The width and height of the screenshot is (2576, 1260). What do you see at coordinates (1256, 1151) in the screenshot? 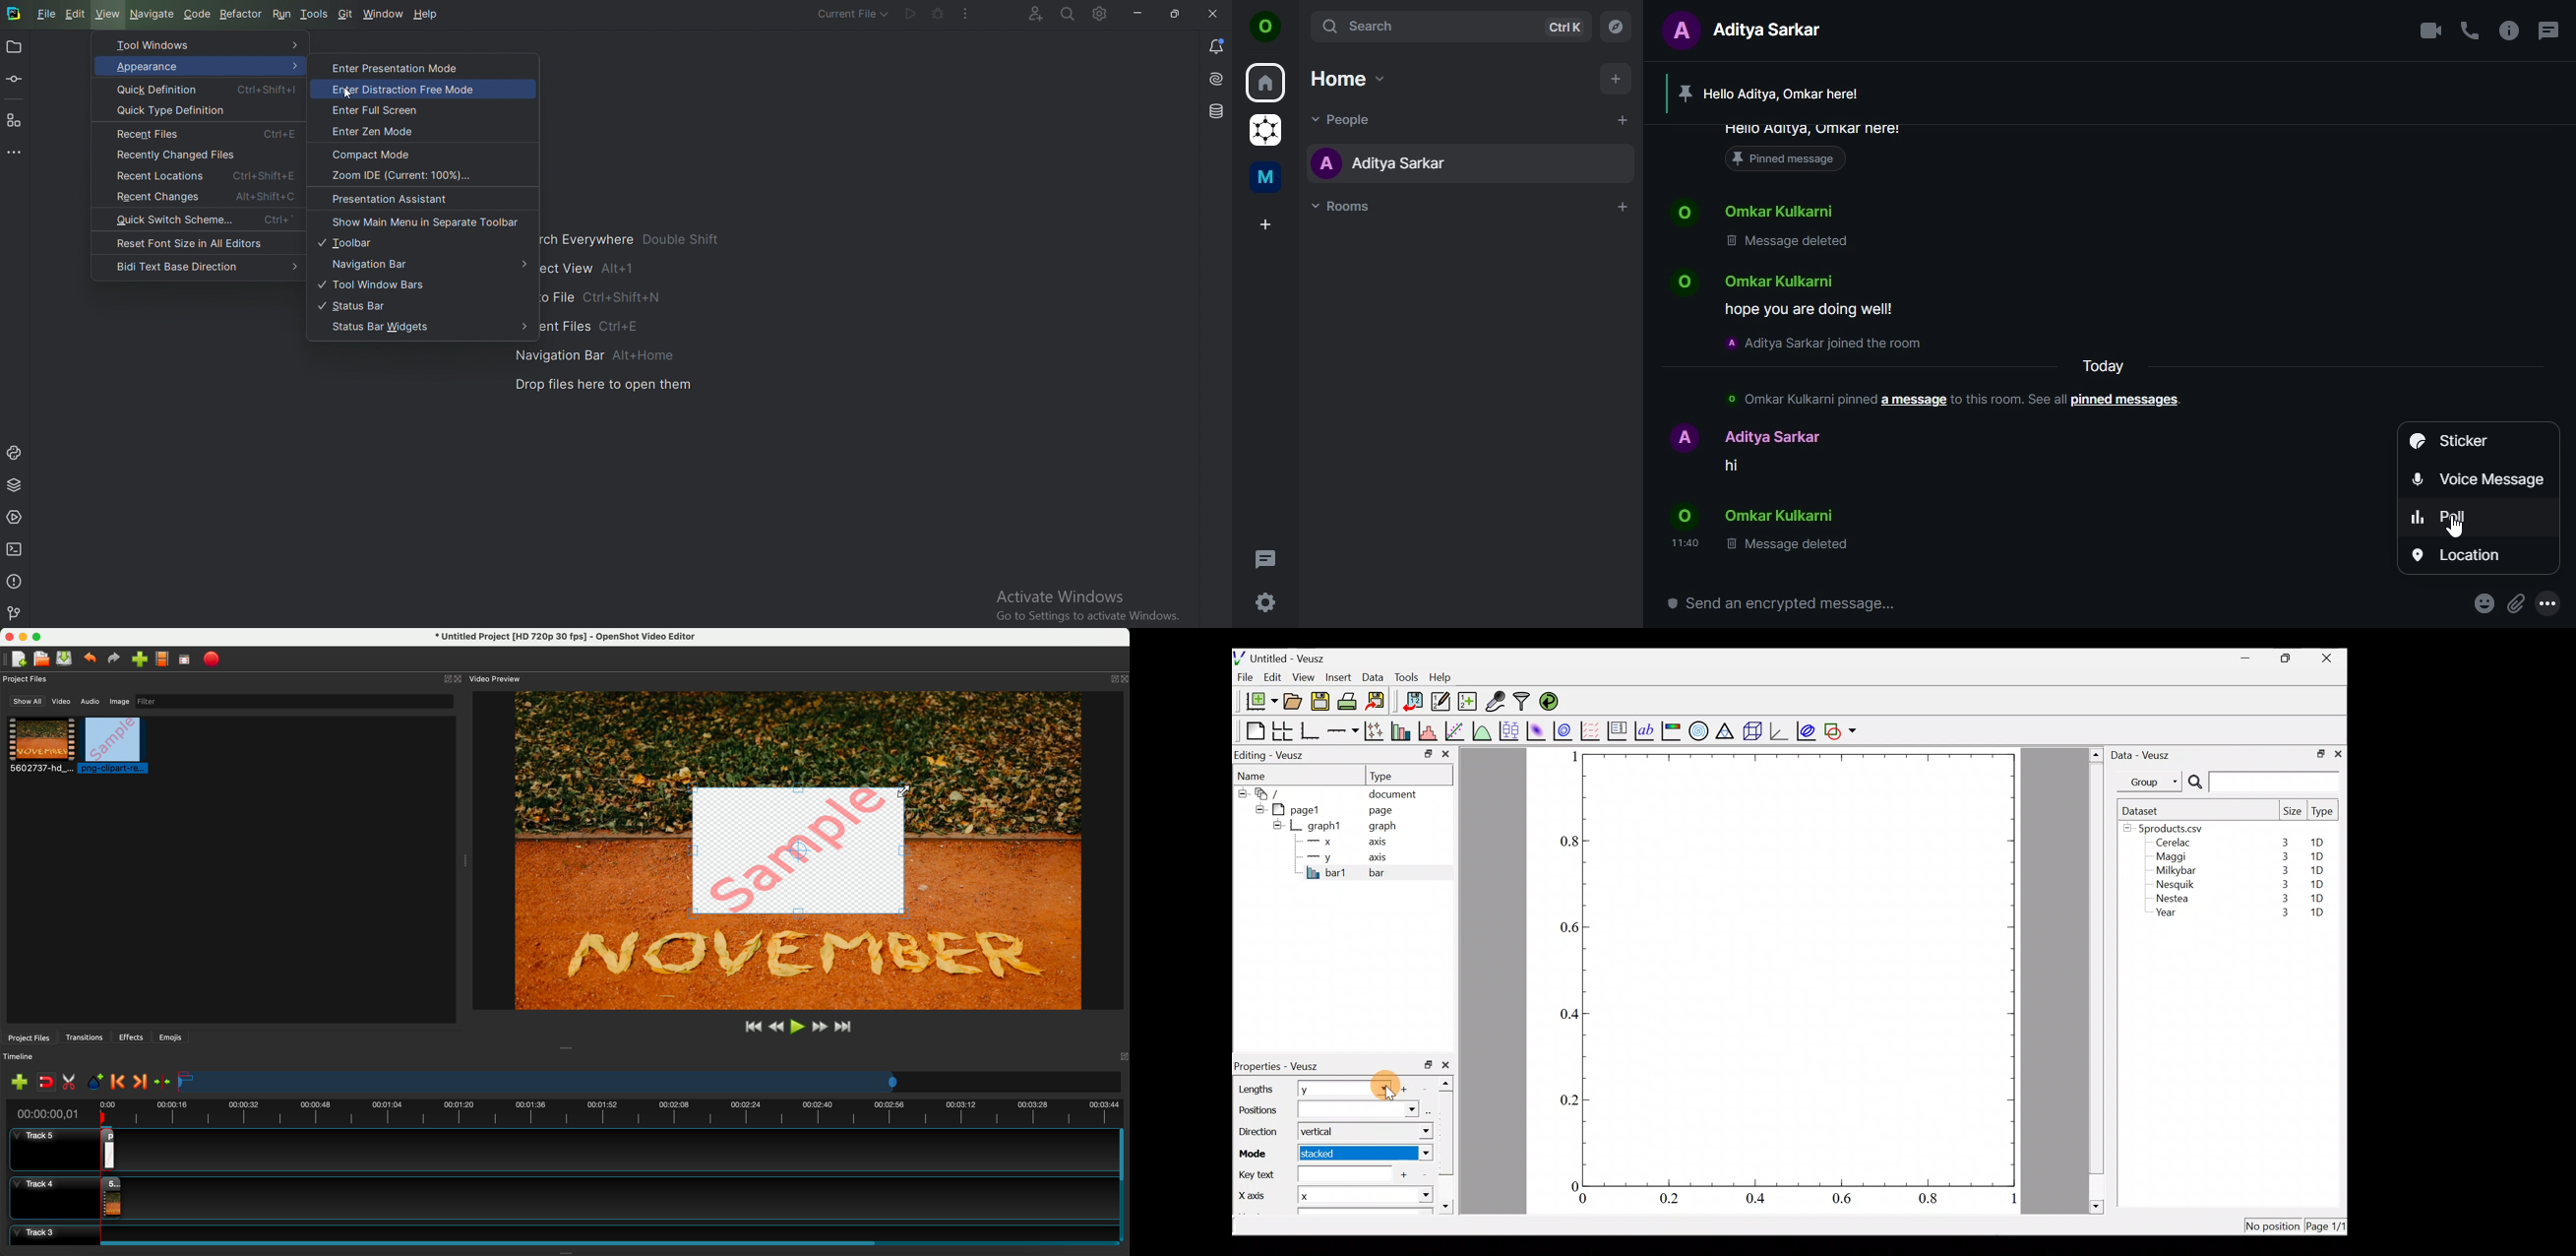
I see `Mode` at bounding box center [1256, 1151].